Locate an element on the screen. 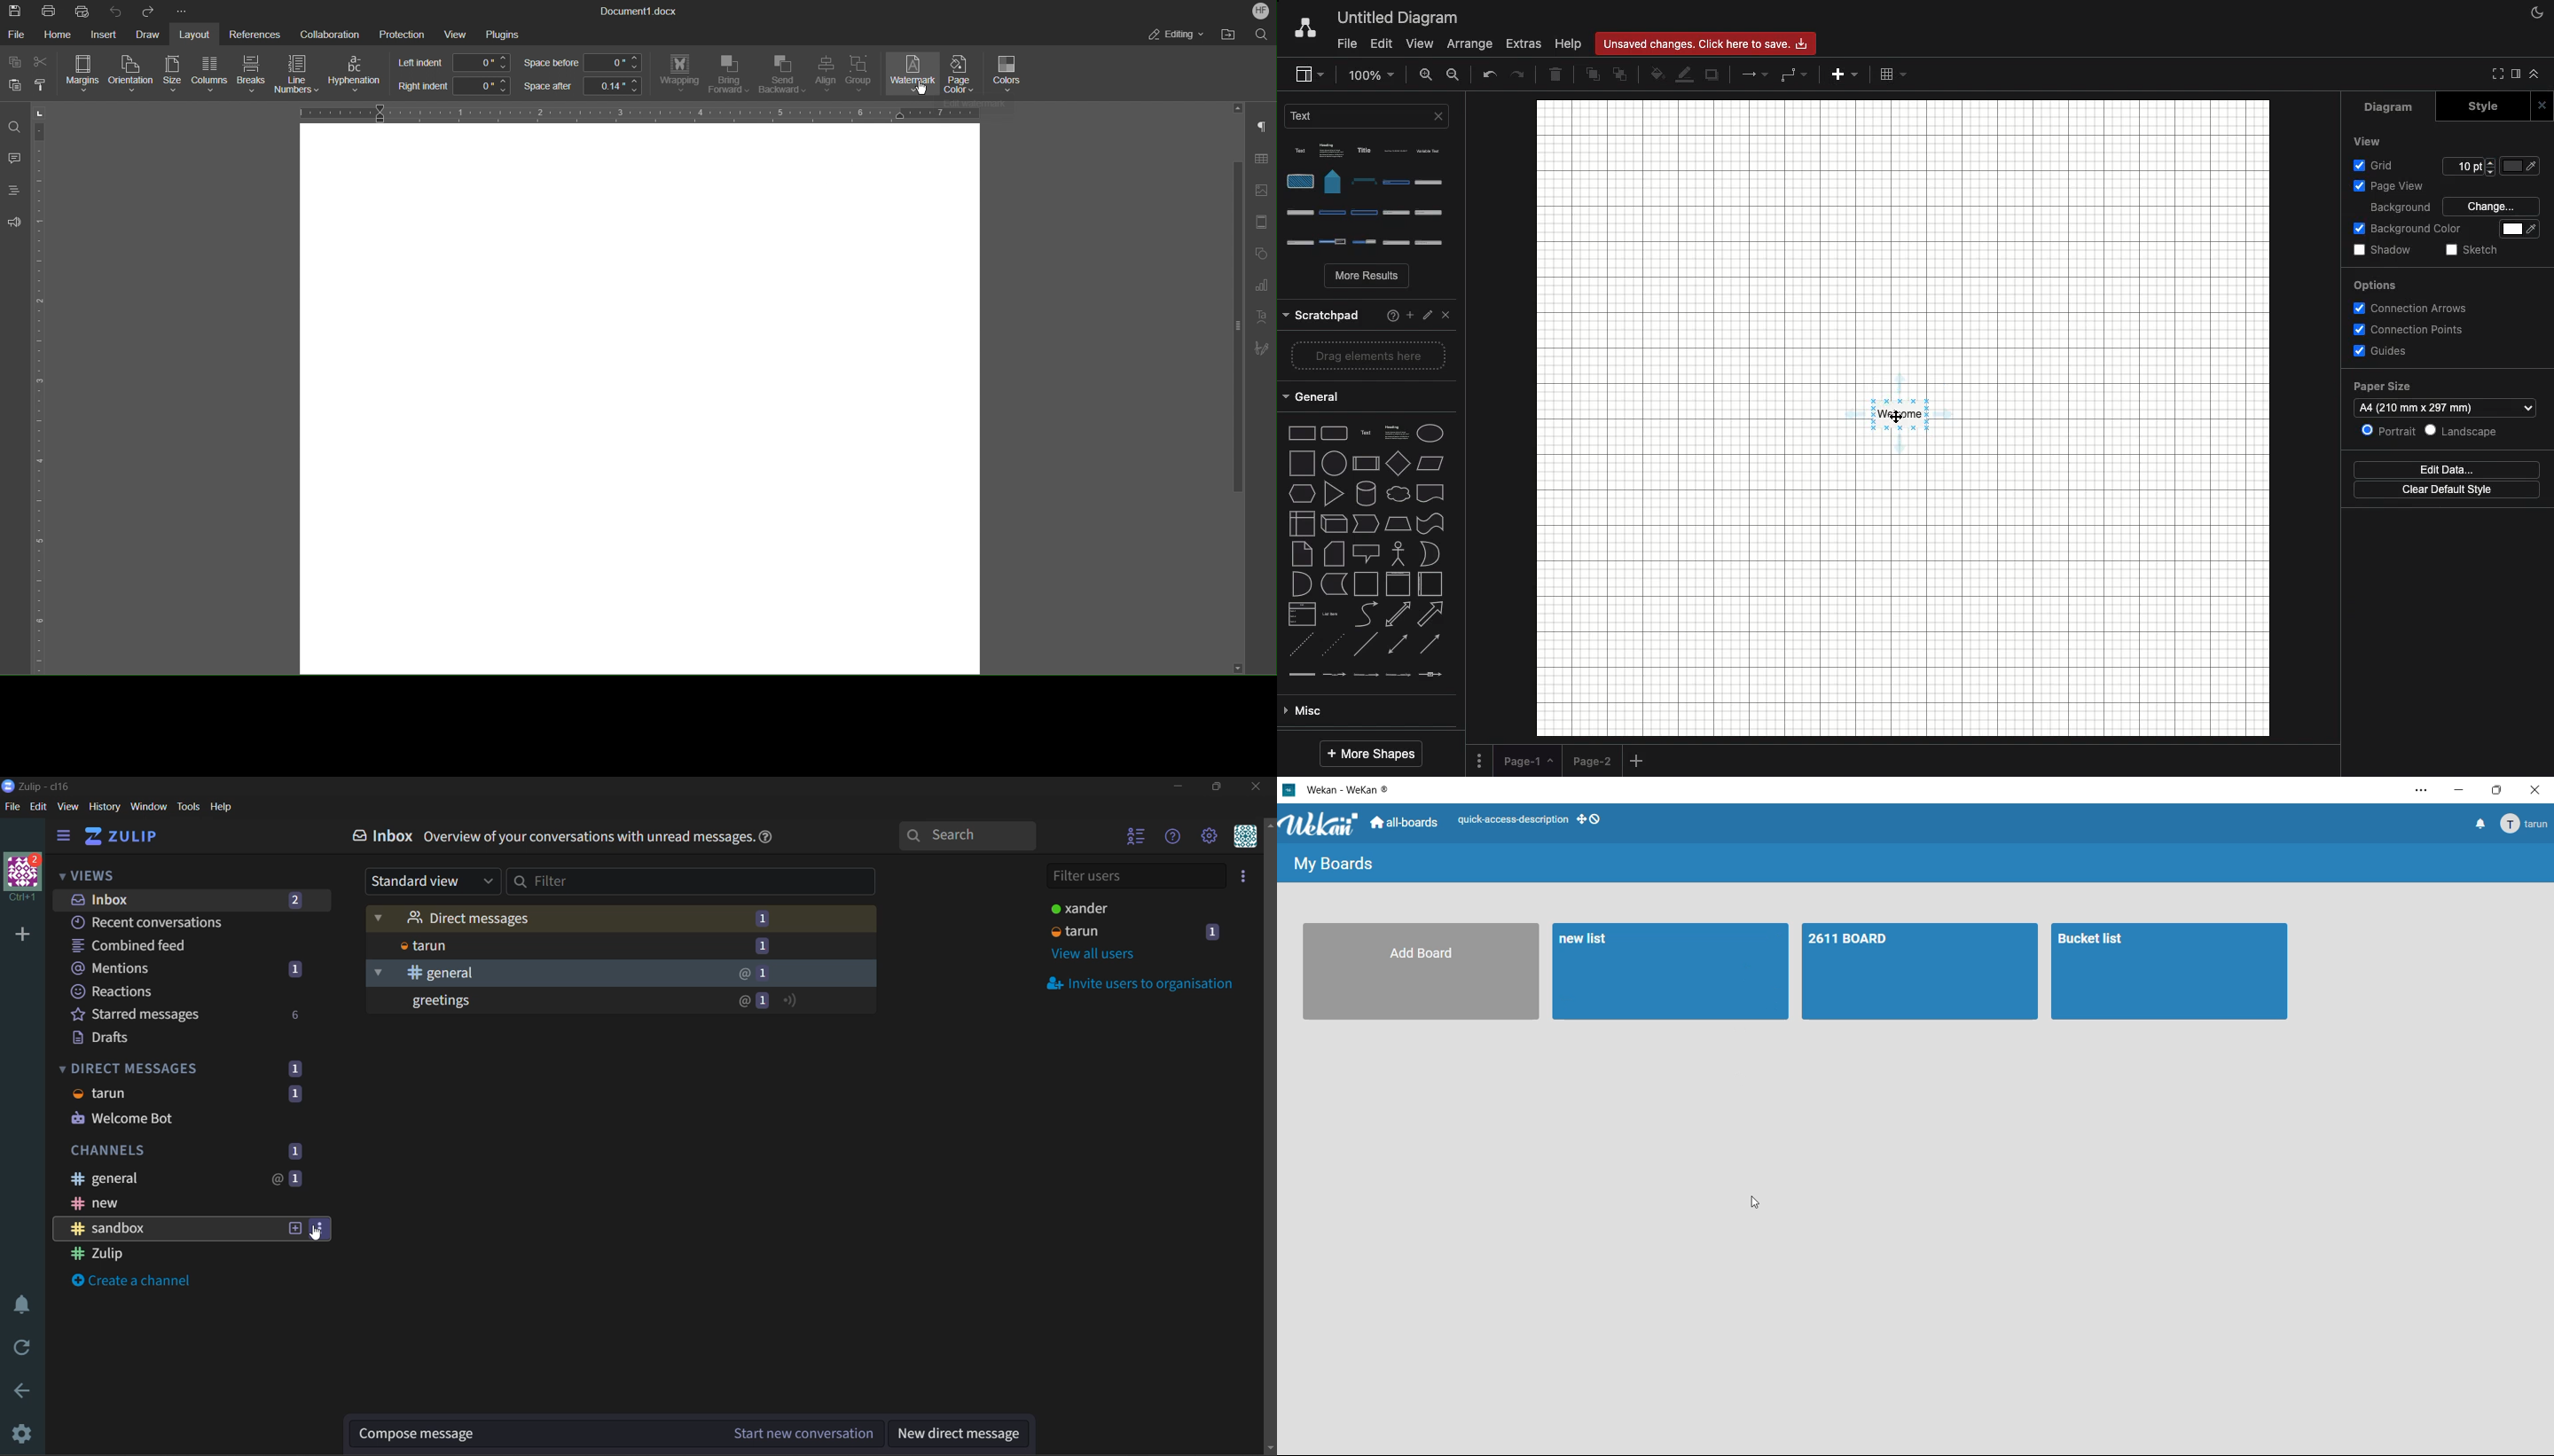  More shapes is located at coordinates (1370, 755).